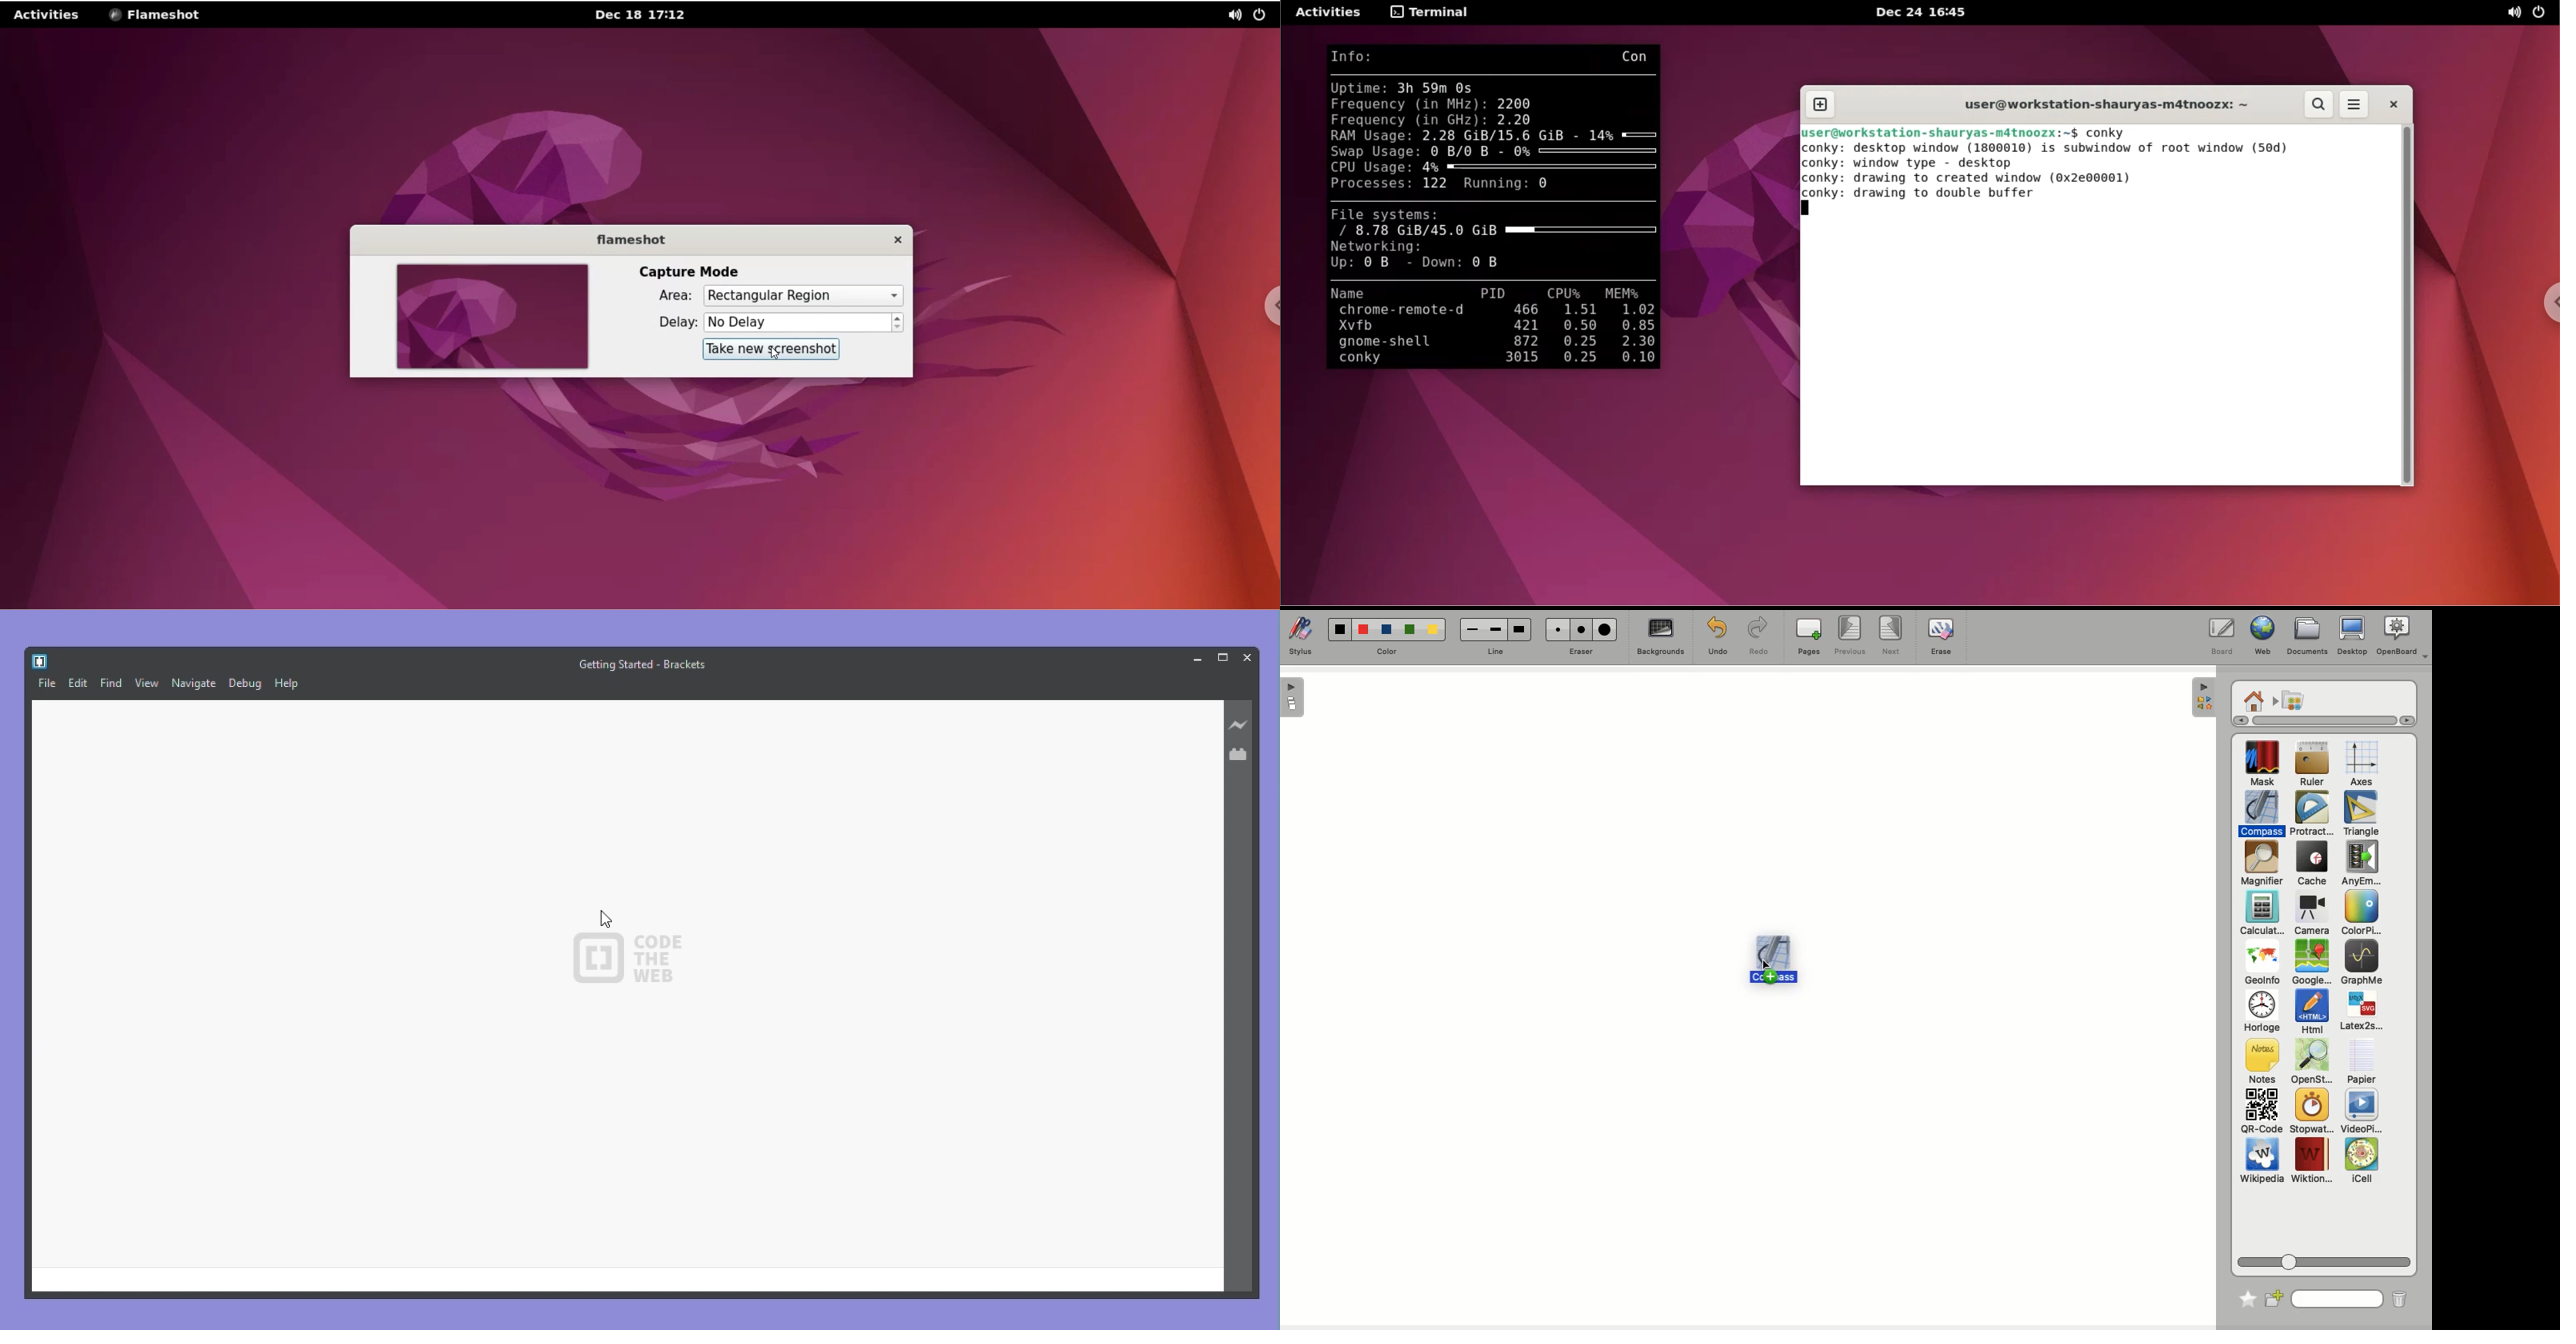 This screenshot has height=1344, width=2576. I want to click on capture area options, so click(805, 295).